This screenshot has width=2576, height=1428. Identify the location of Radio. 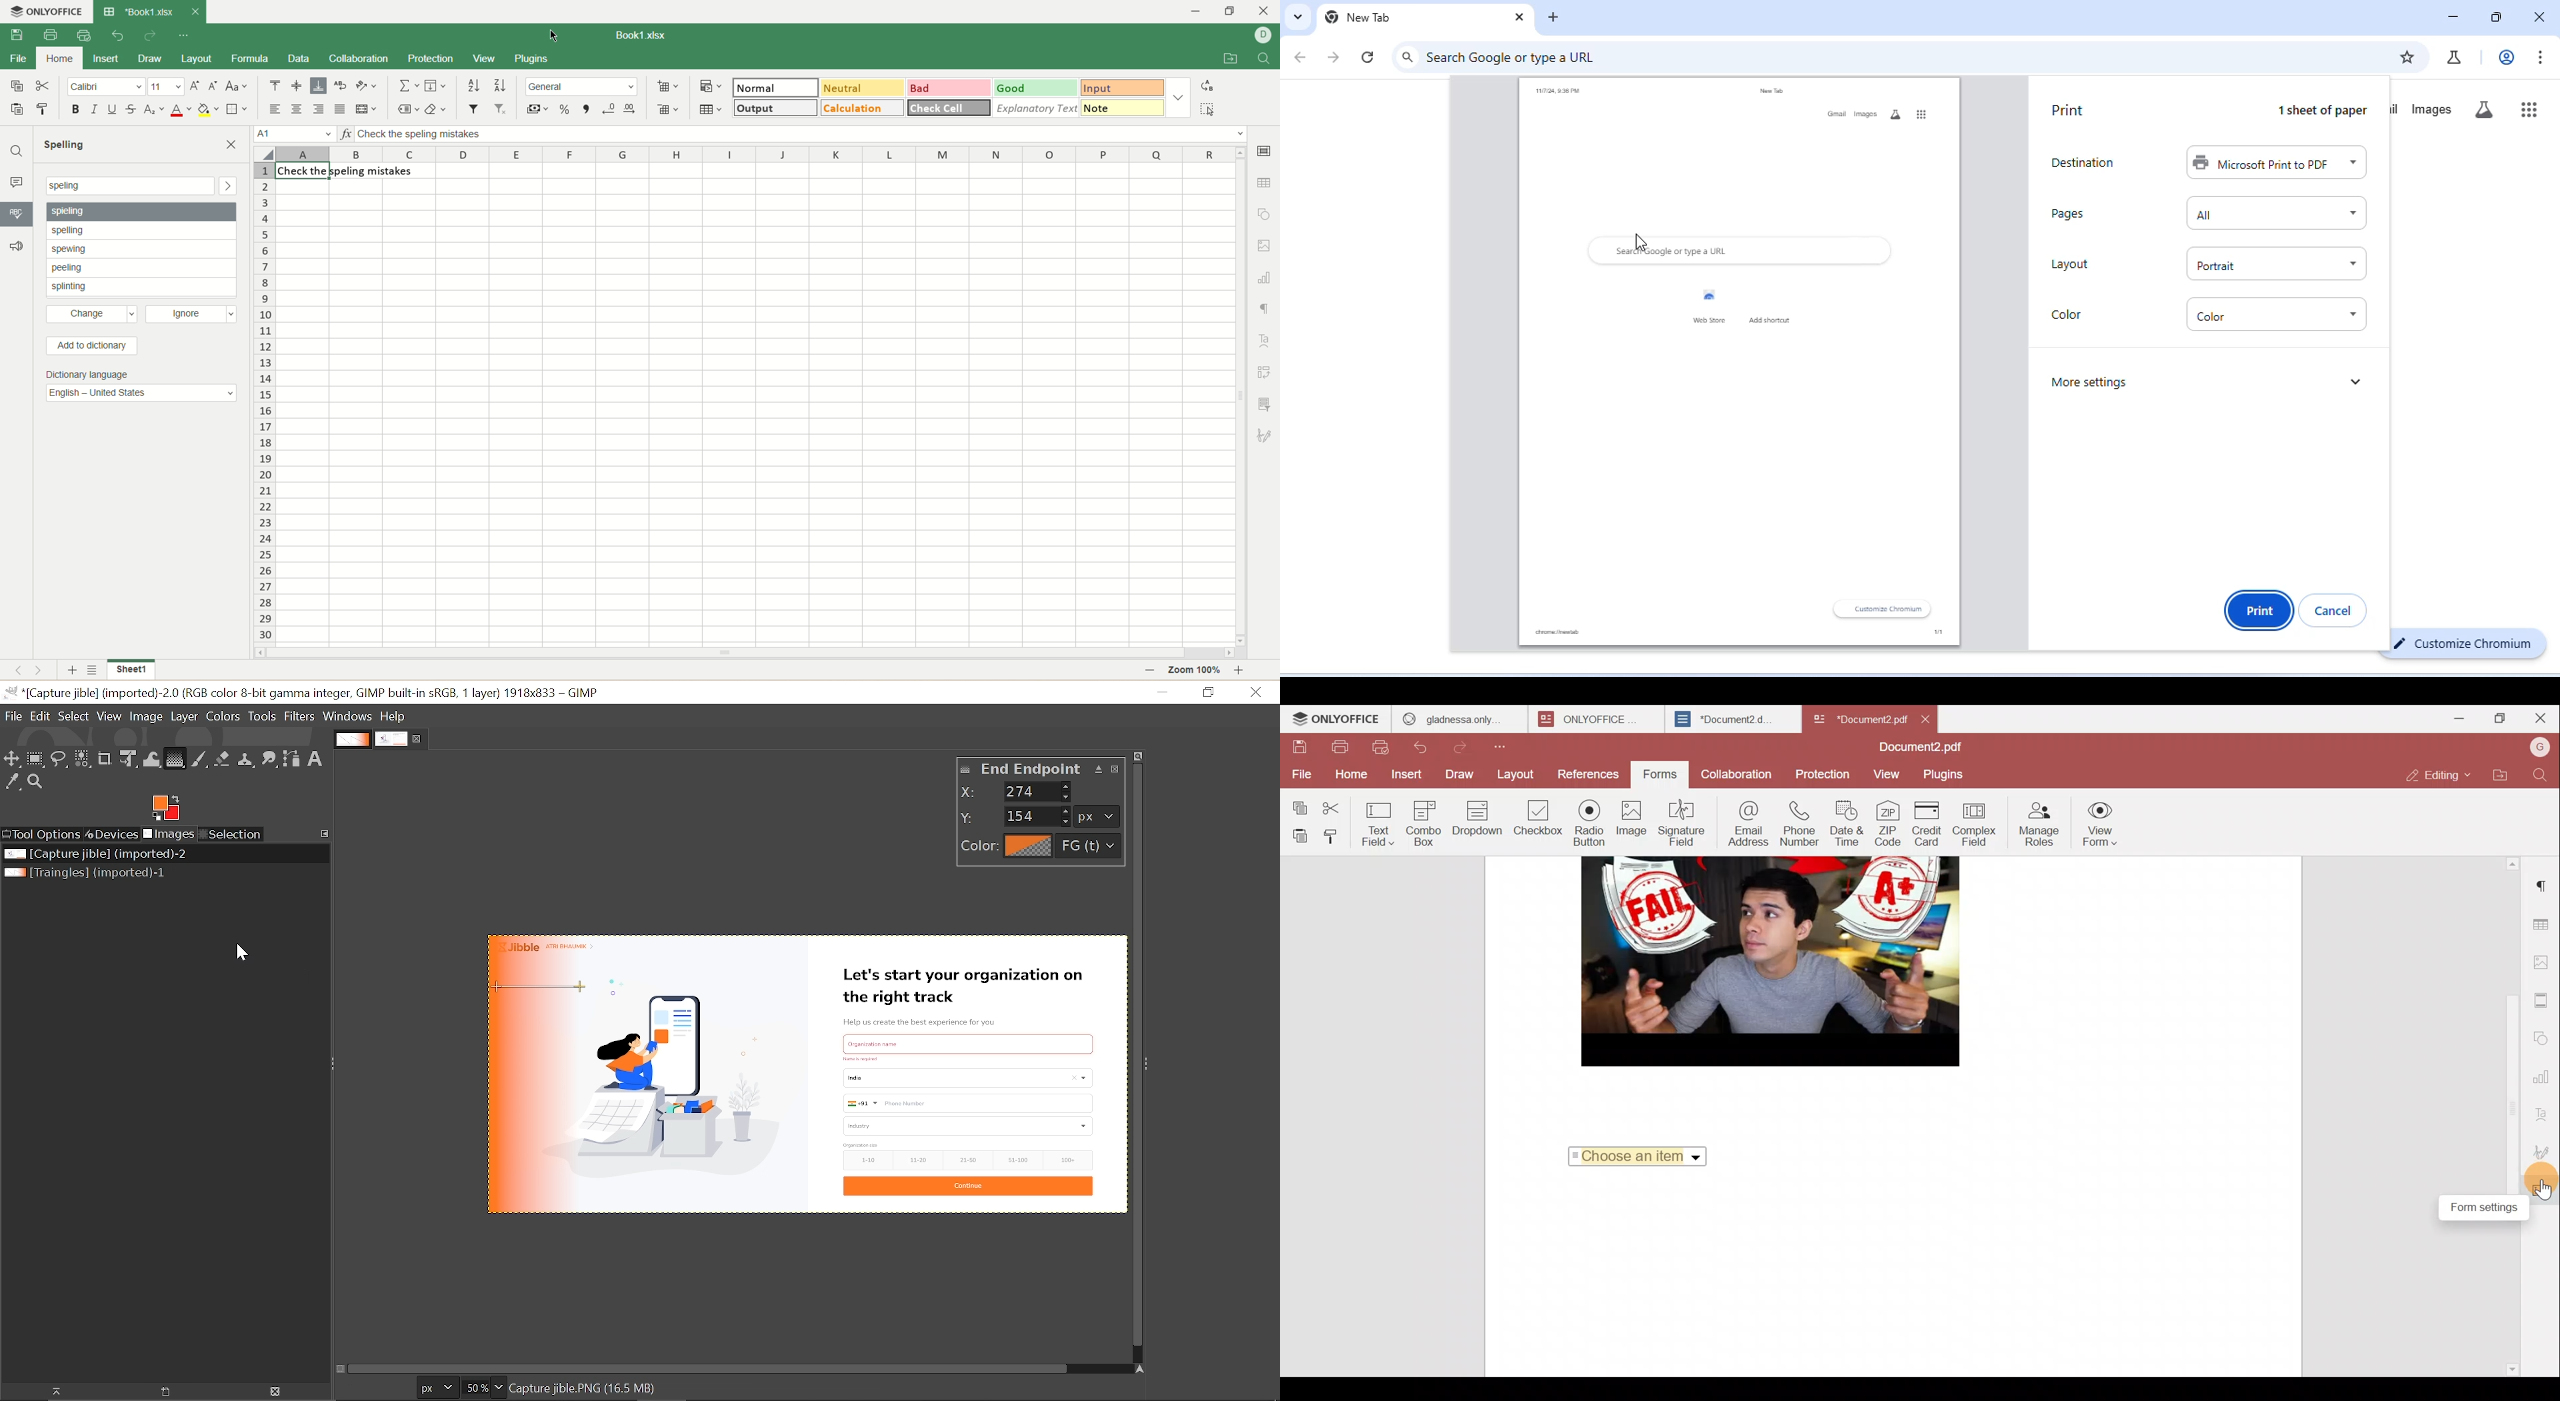
(1589, 824).